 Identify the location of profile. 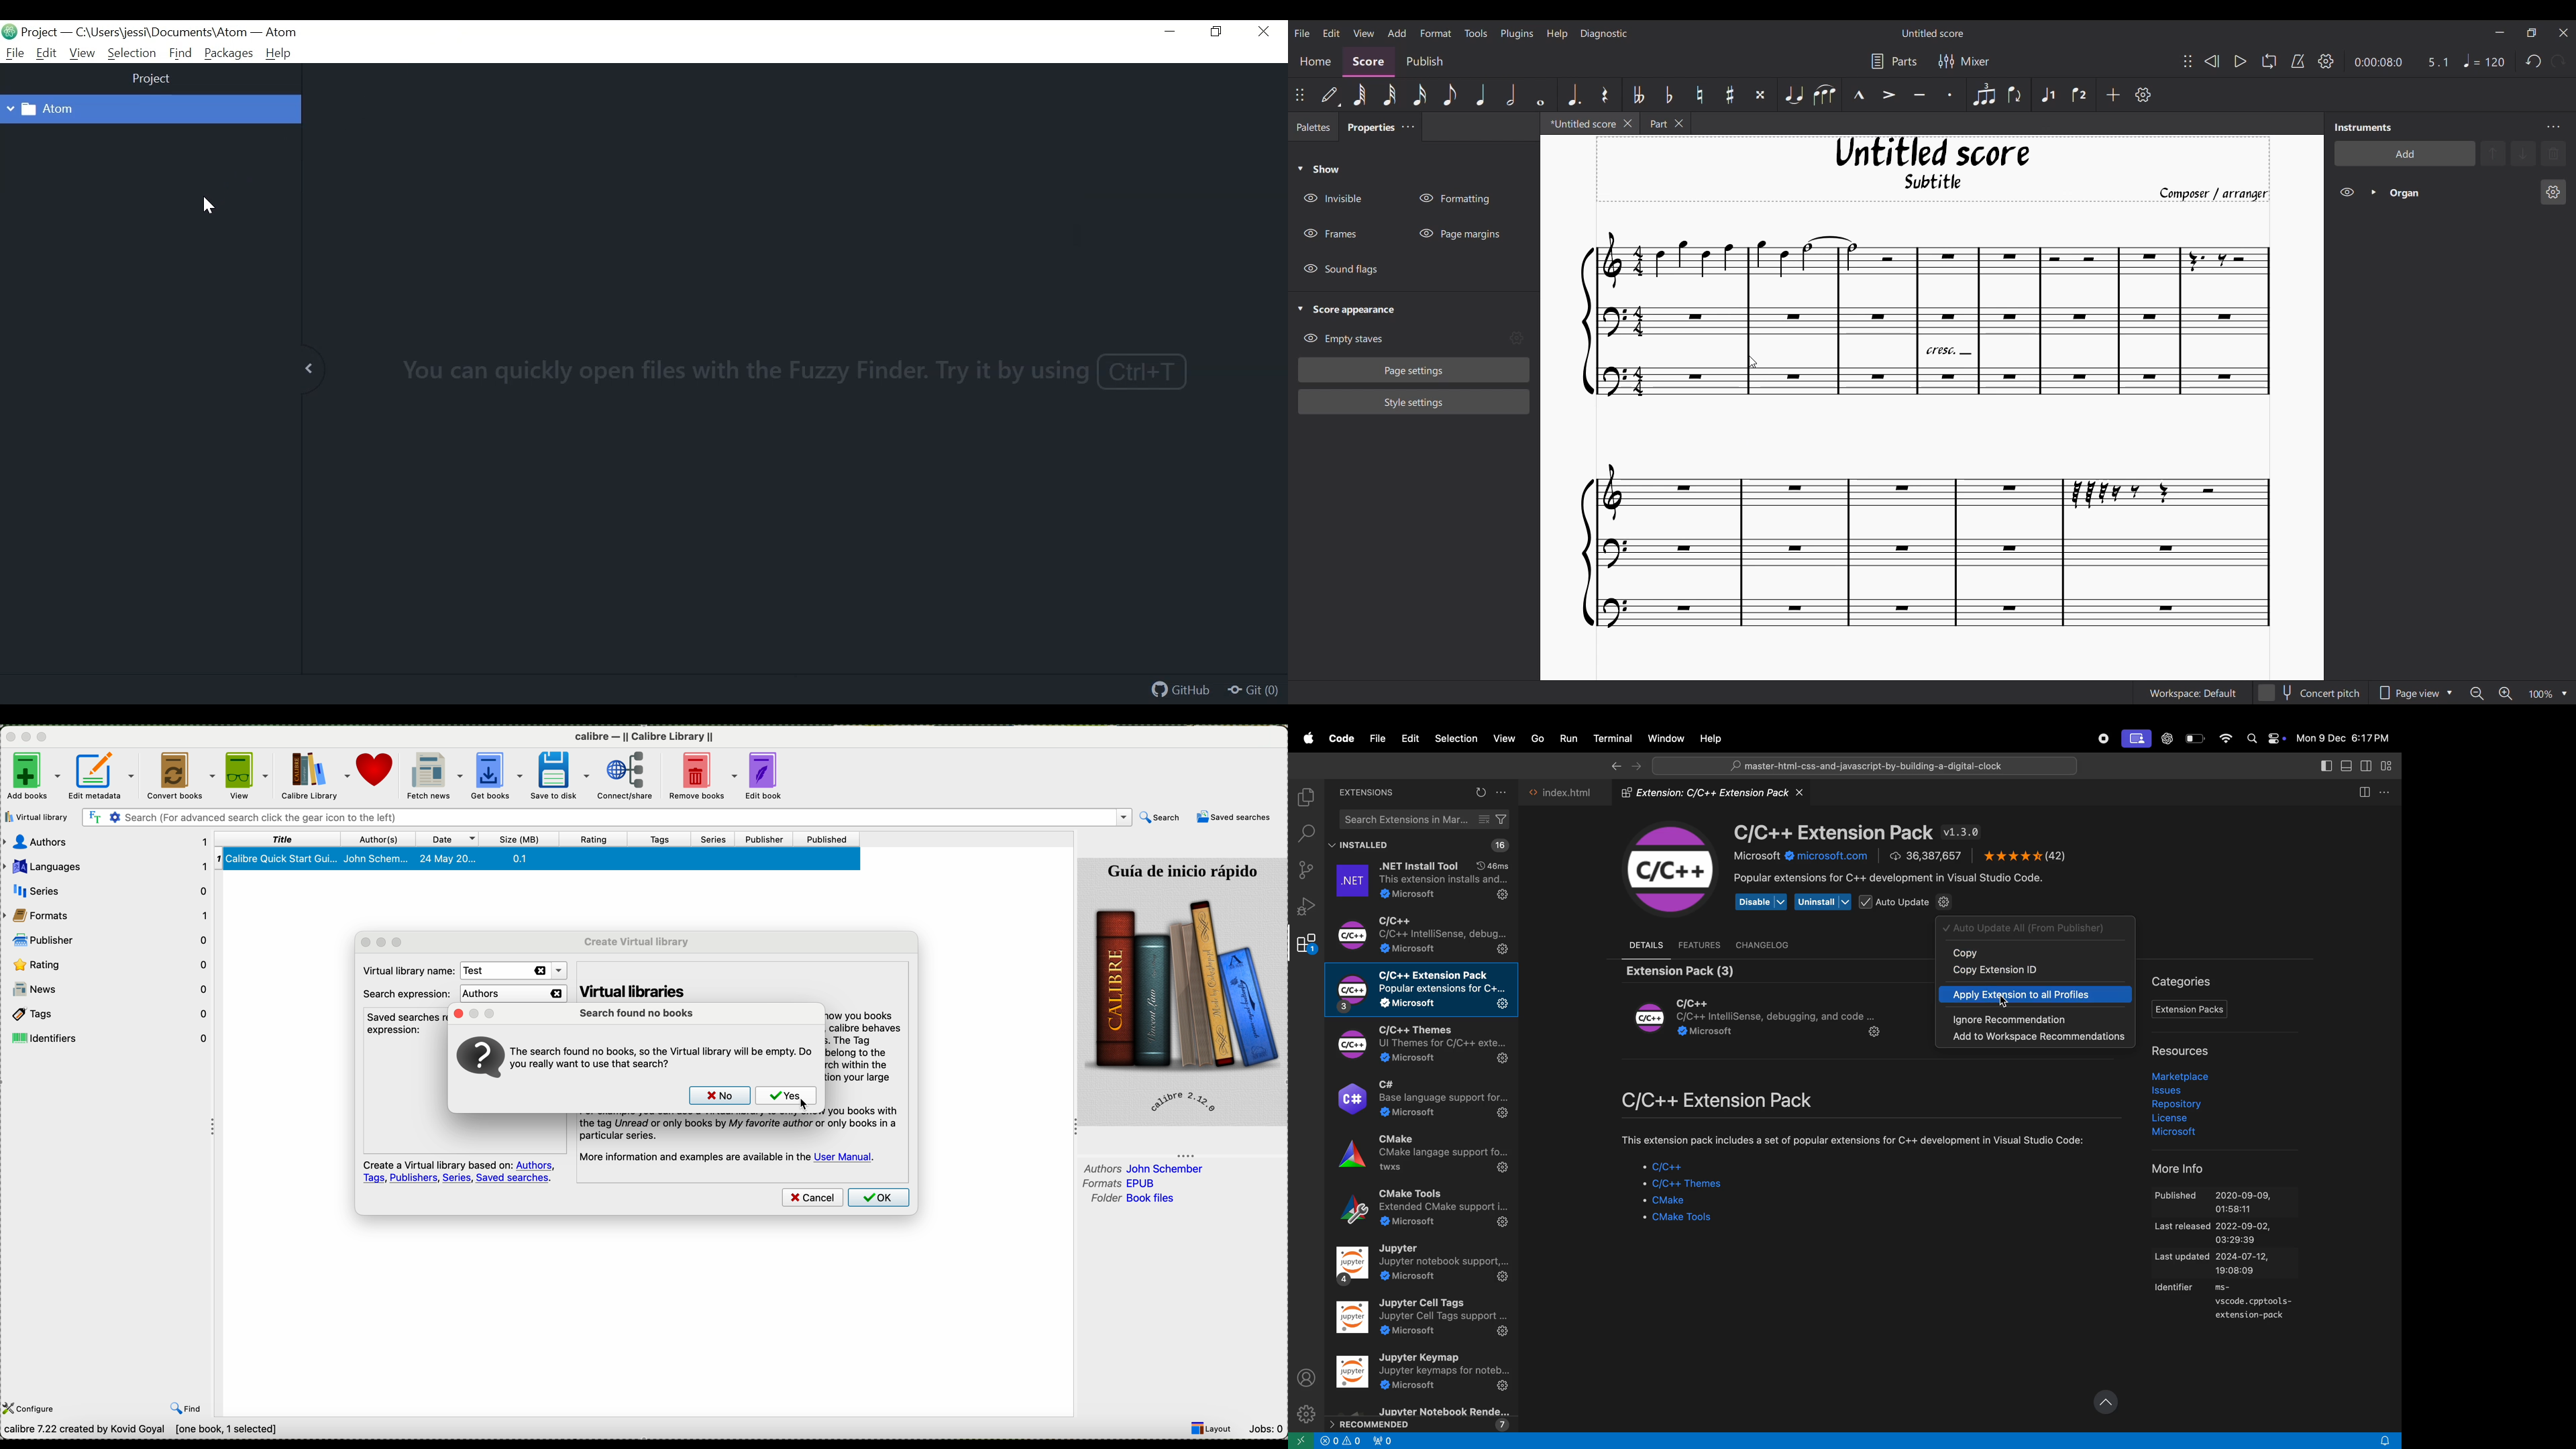
(1307, 1376).